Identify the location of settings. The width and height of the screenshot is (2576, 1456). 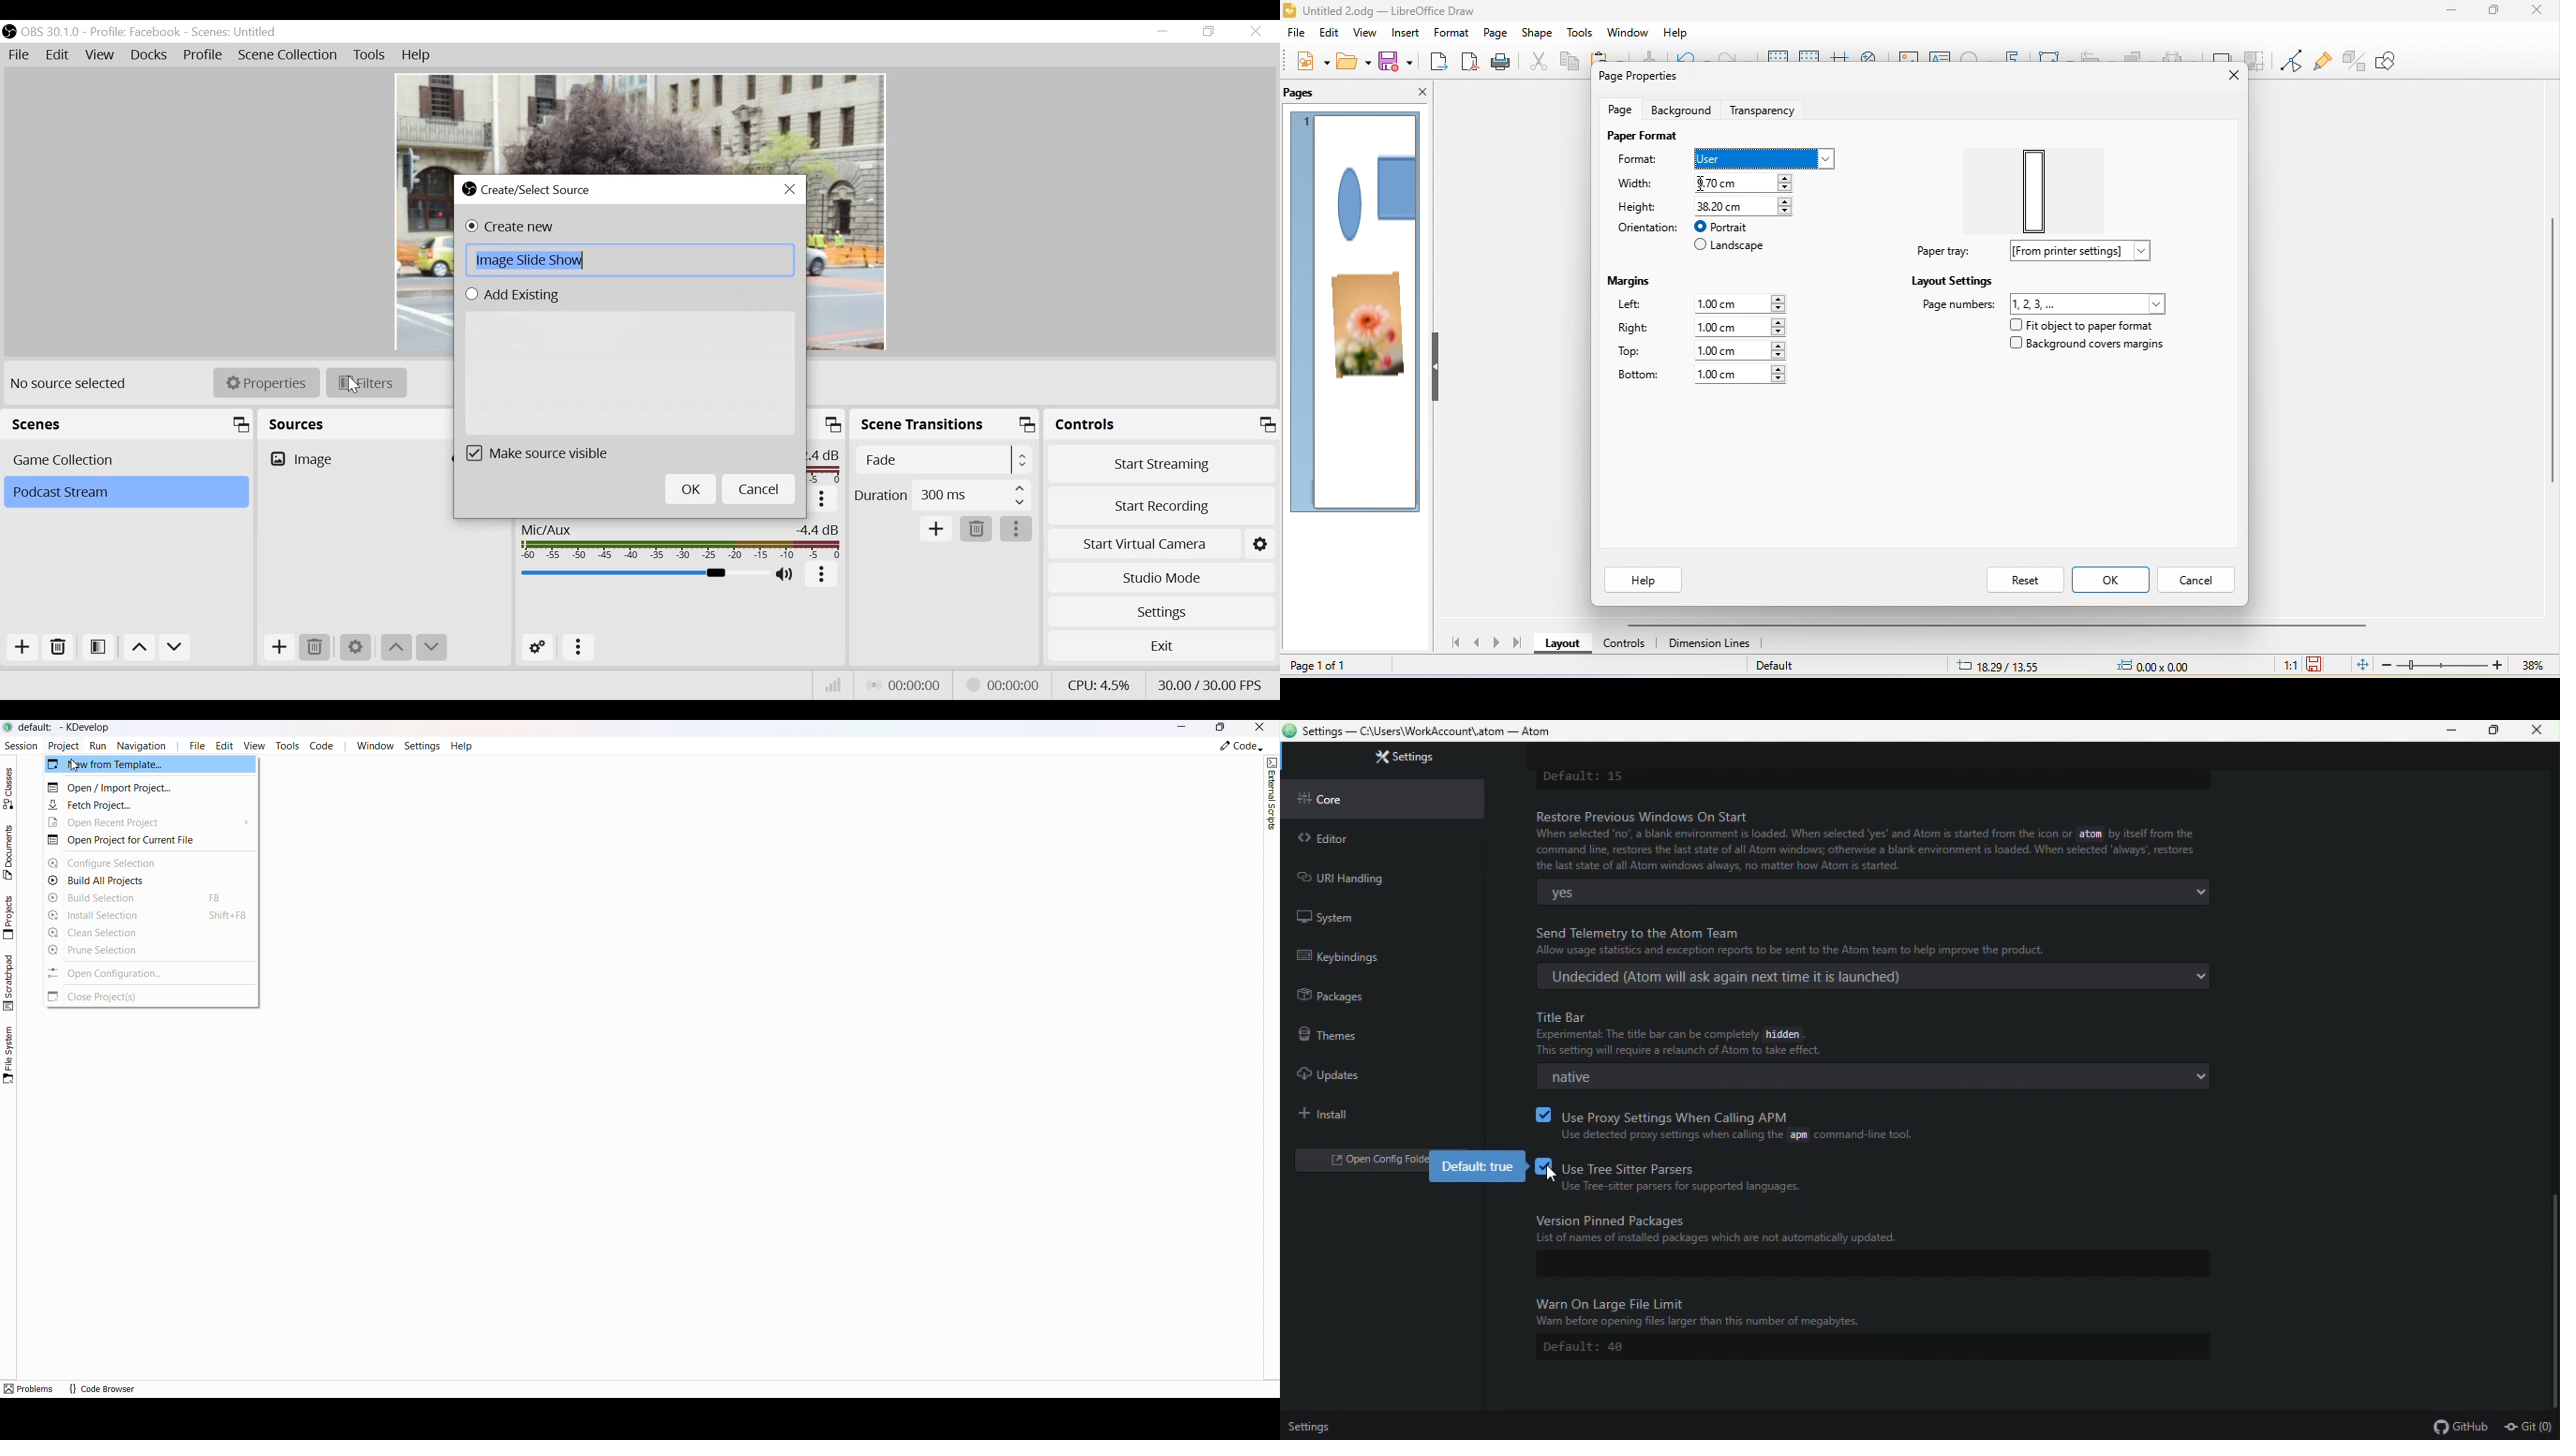
(1408, 757).